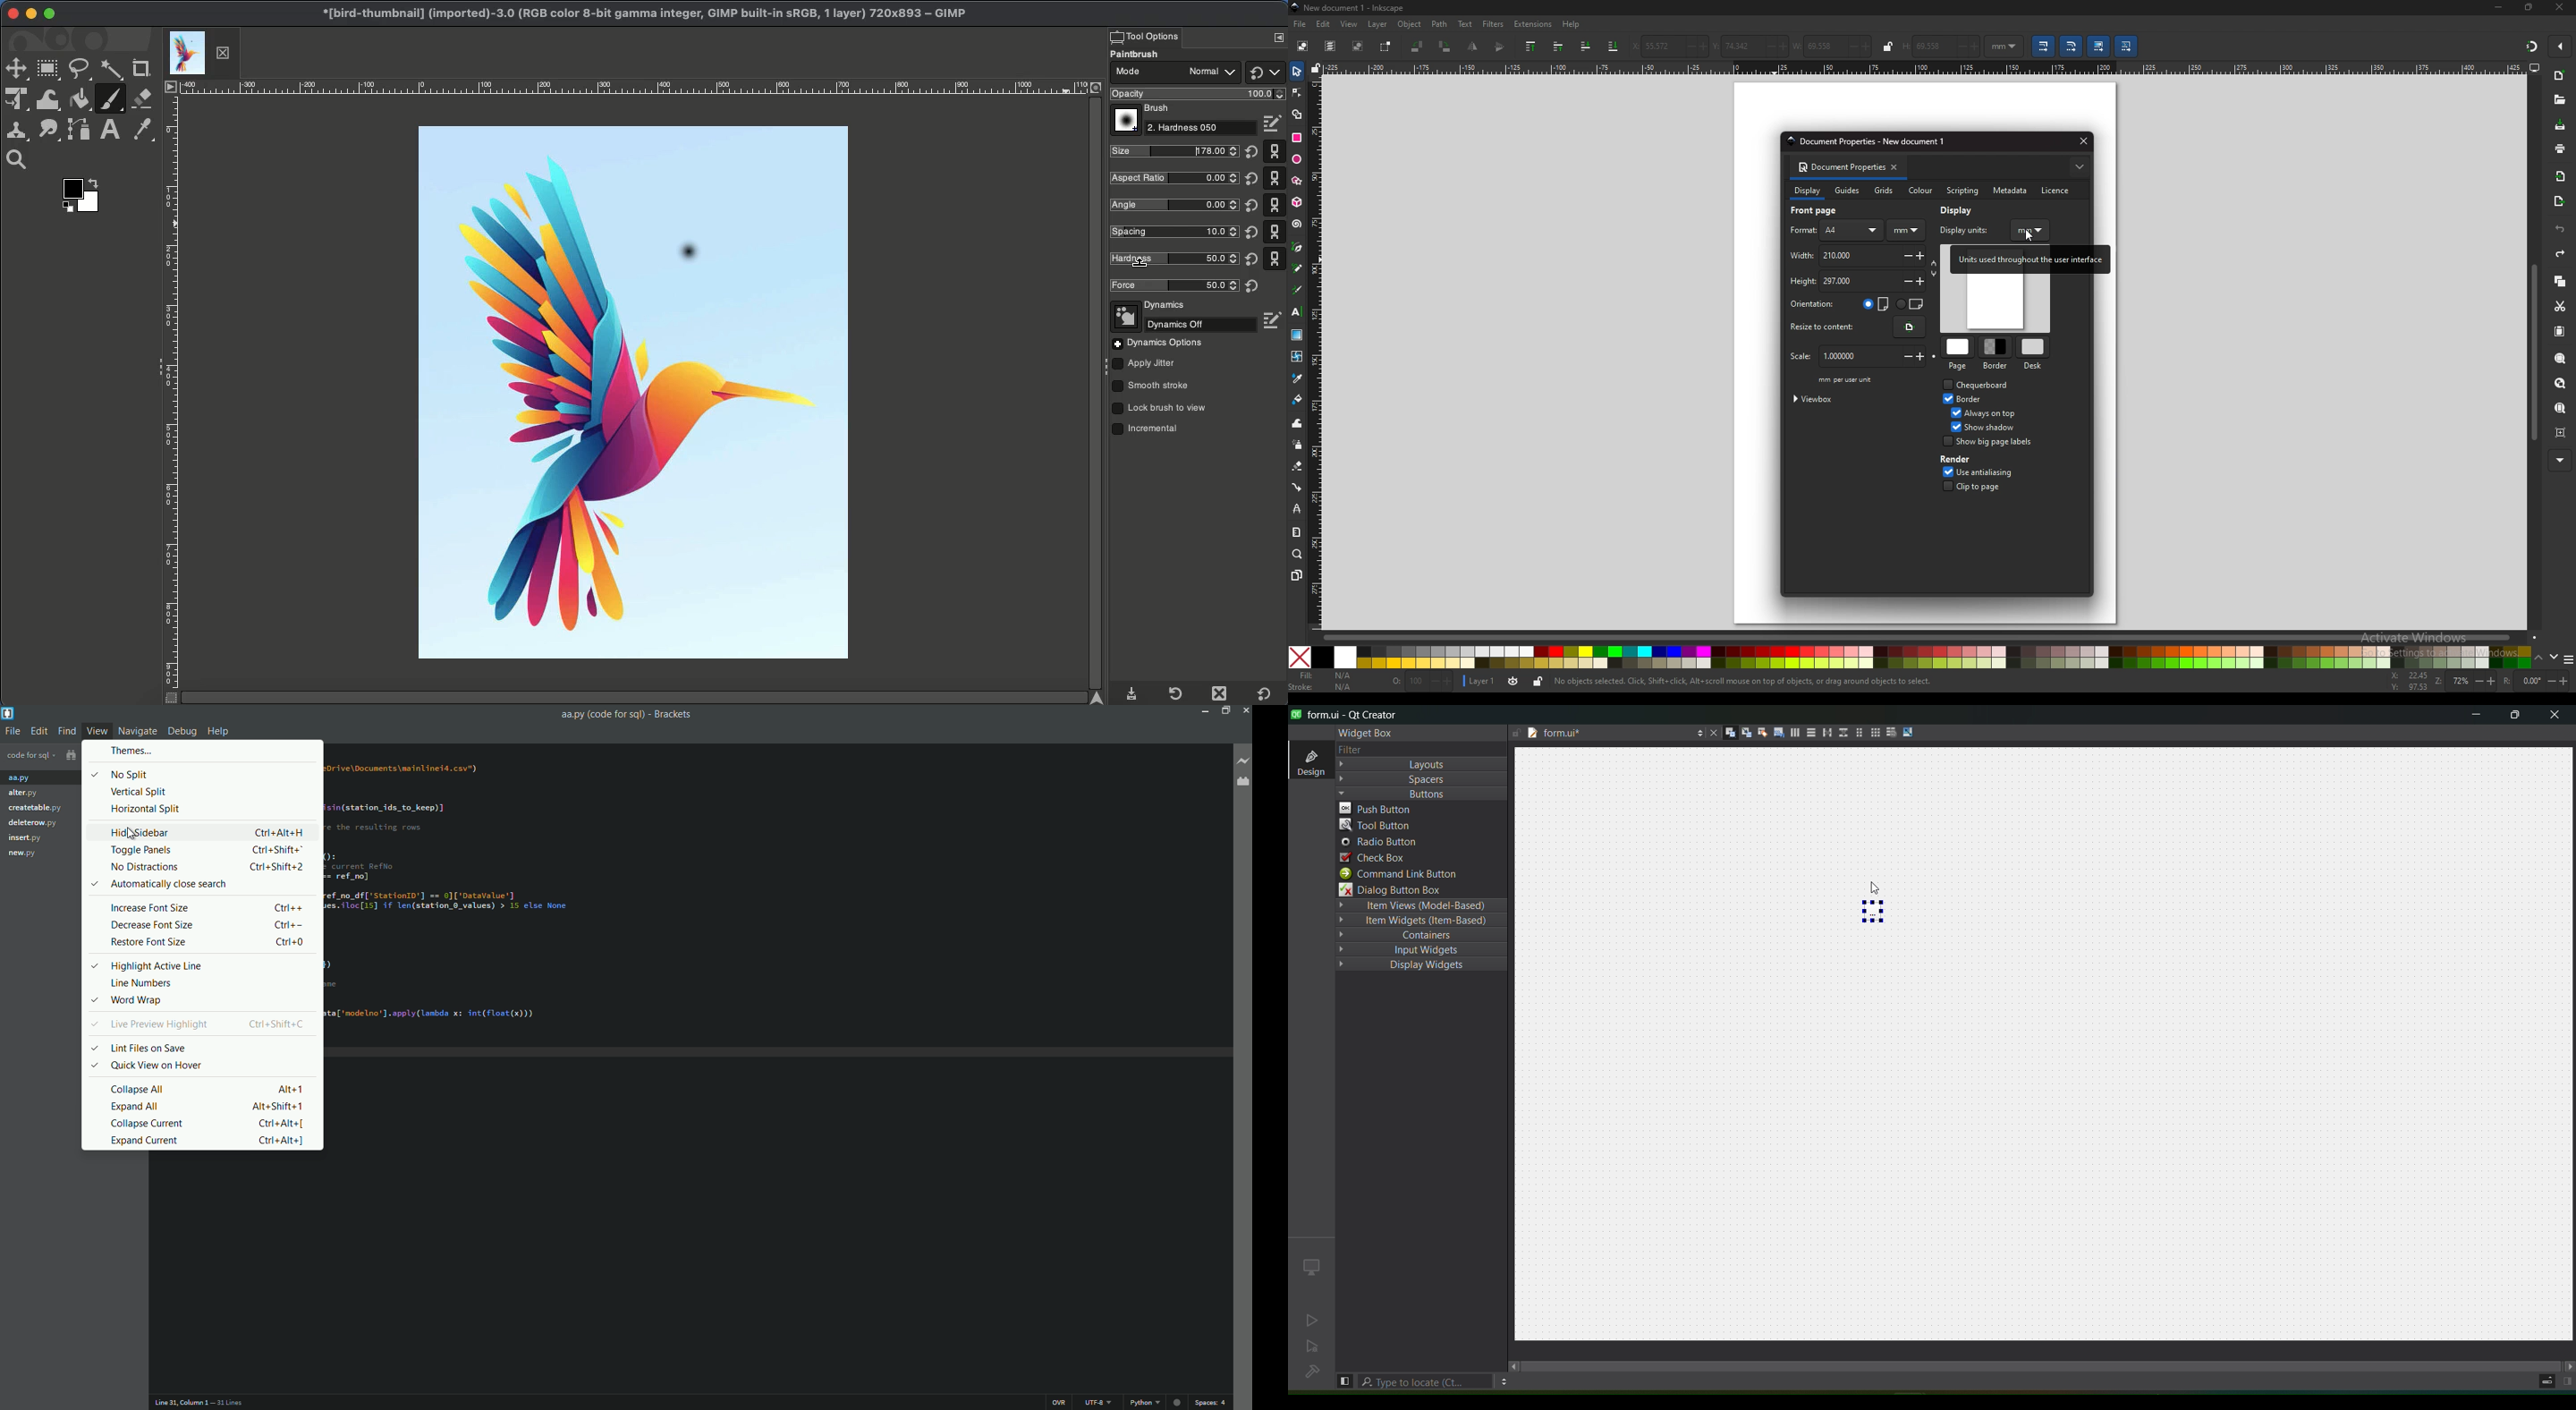  I want to click on colors, so click(1923, 658).